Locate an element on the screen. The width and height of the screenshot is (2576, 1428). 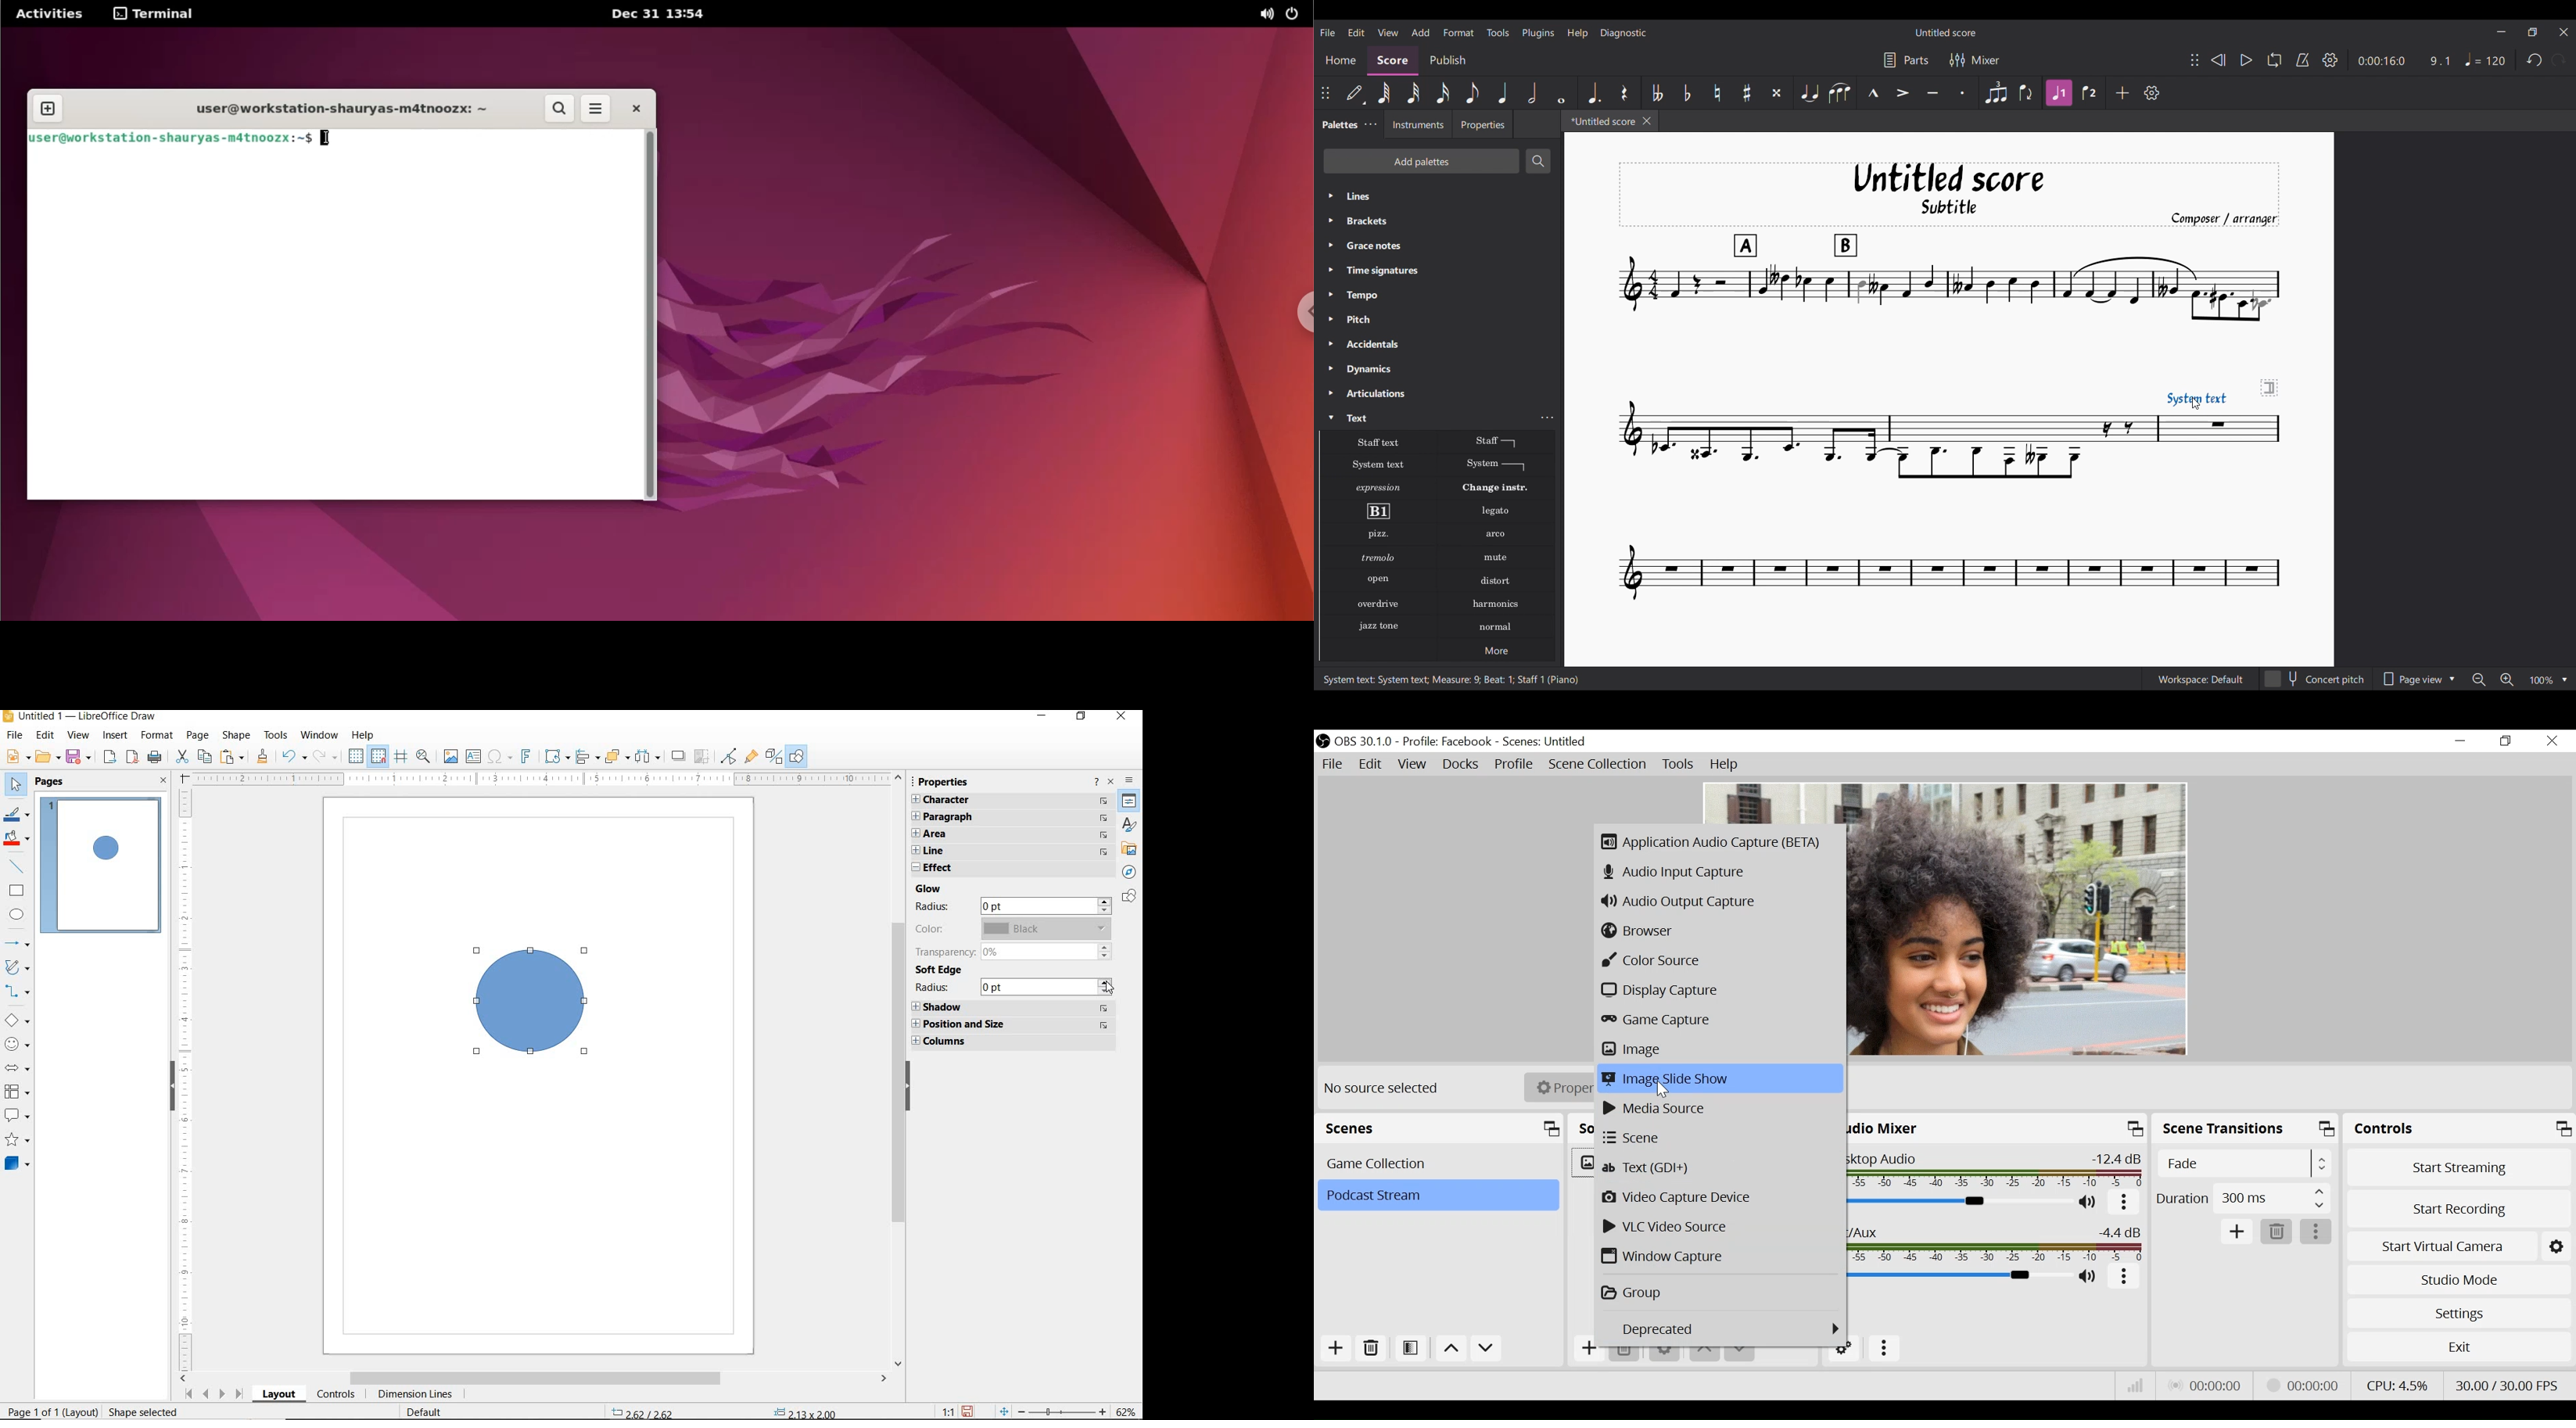
Loop playback is located at coordinates (2274, 60).